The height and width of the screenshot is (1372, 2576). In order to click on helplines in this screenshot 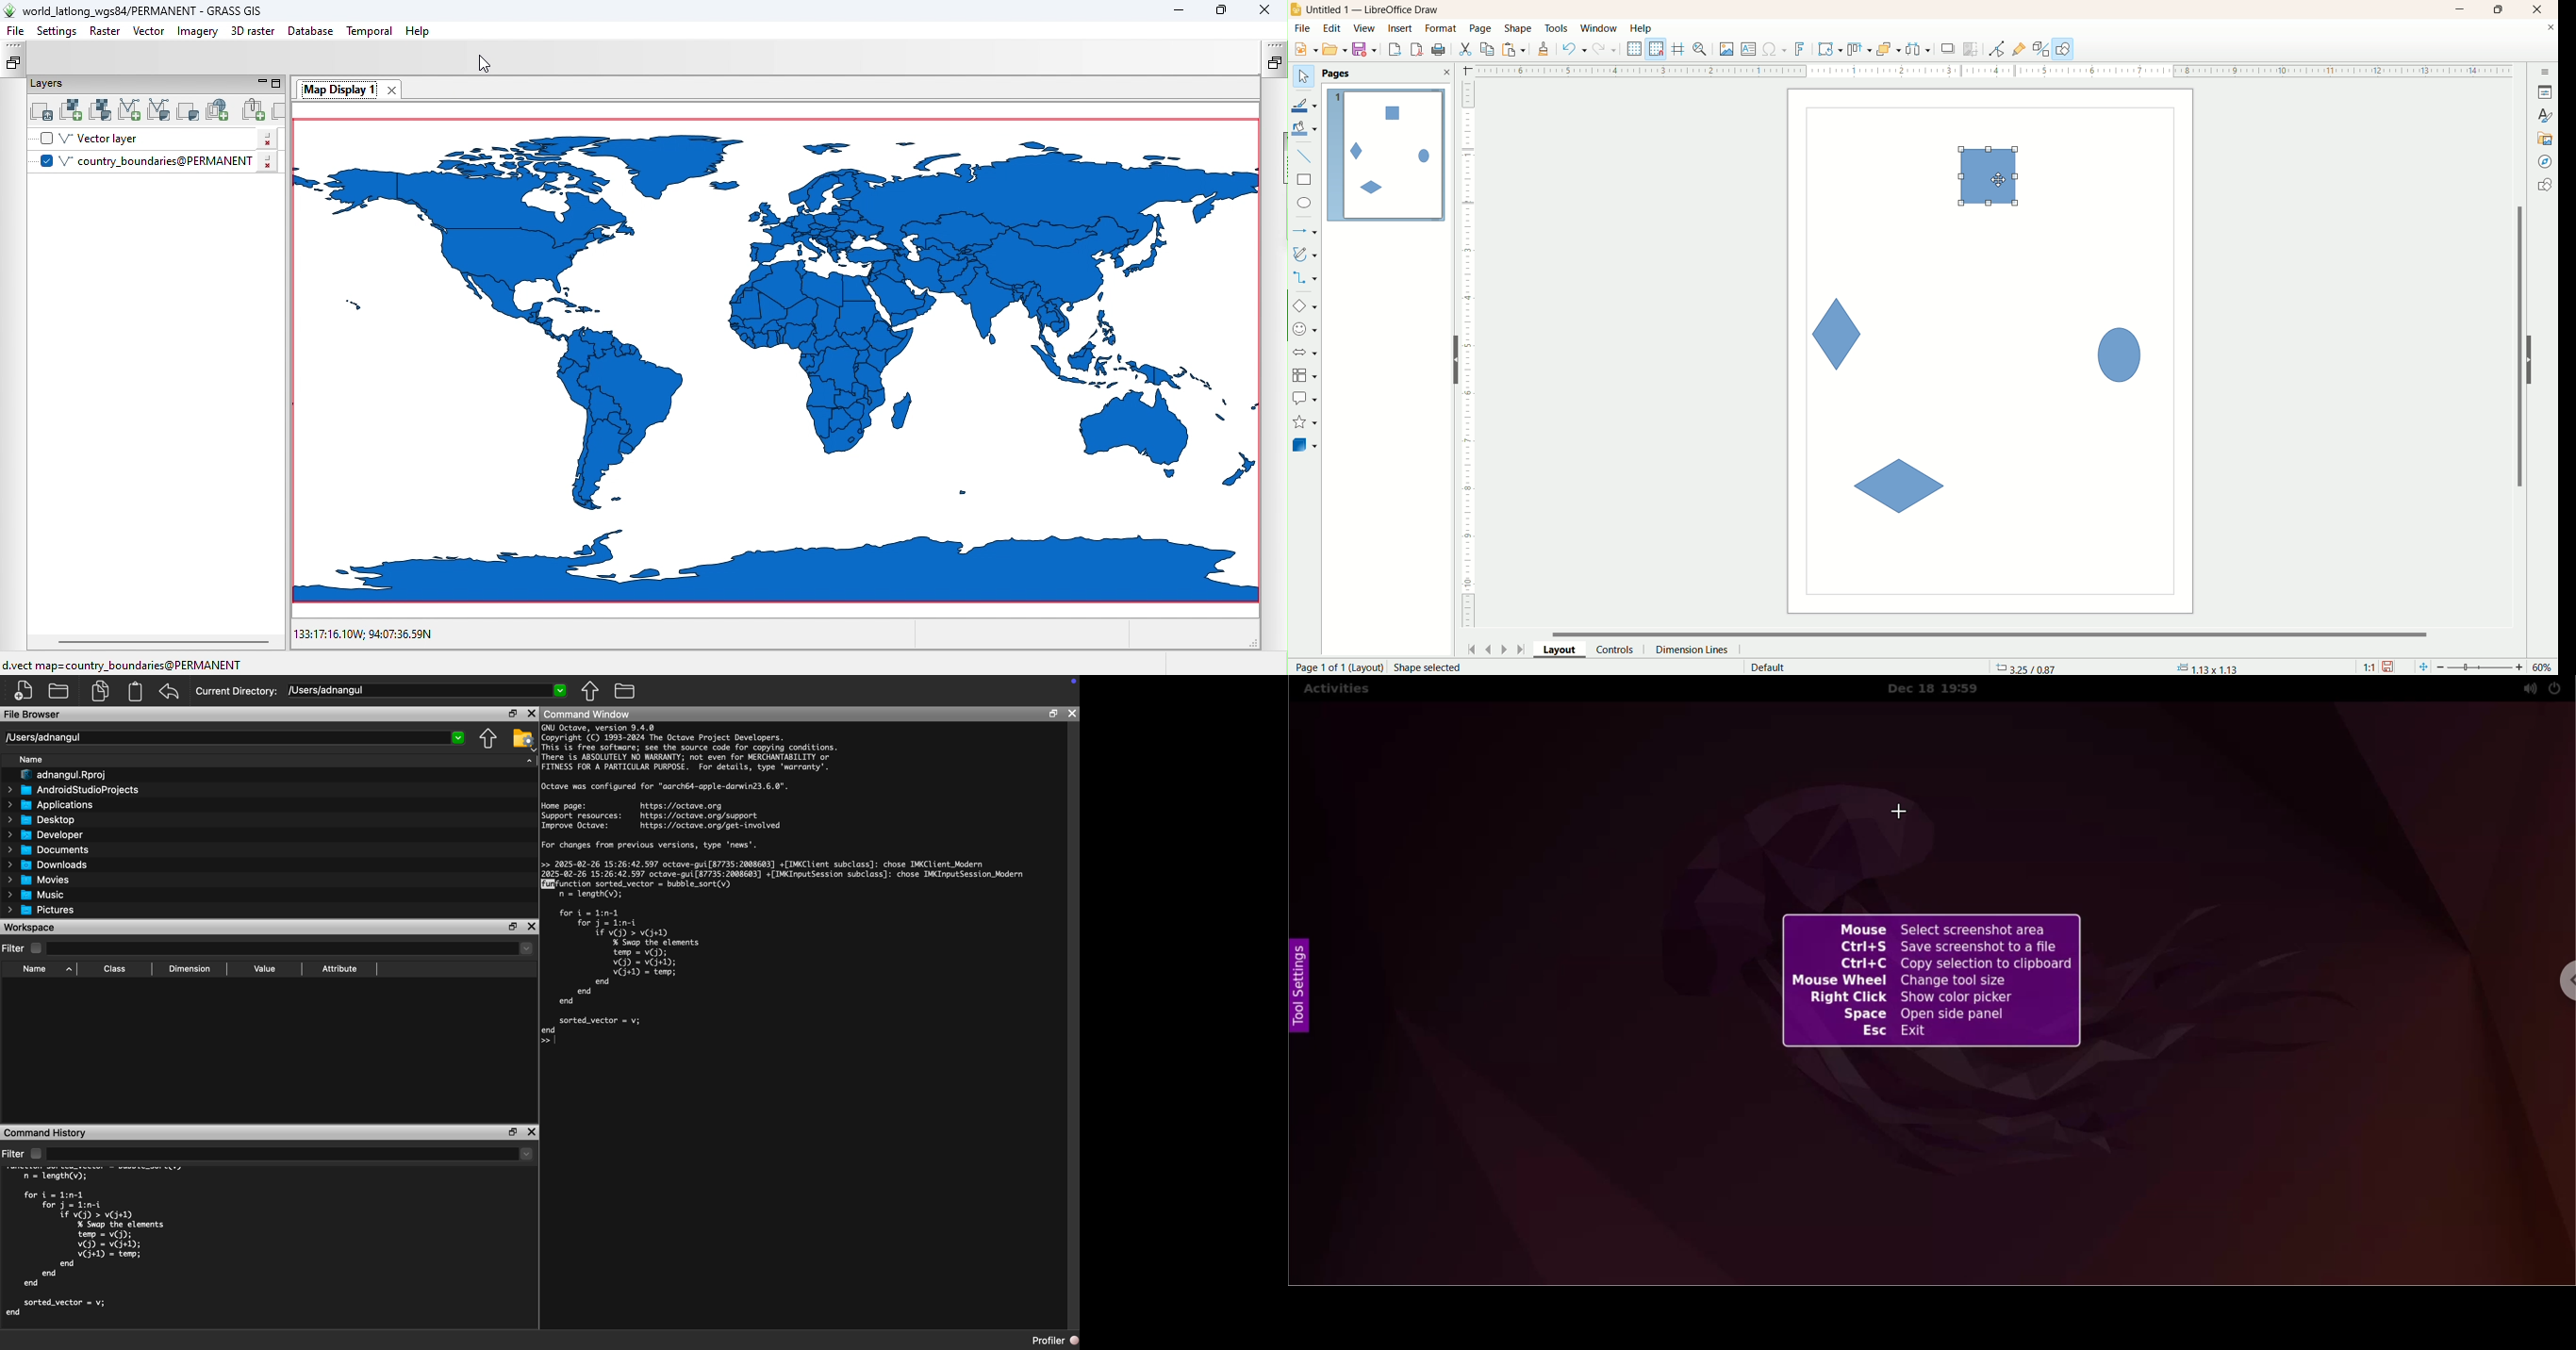, I will do `click(1680, 49)`.